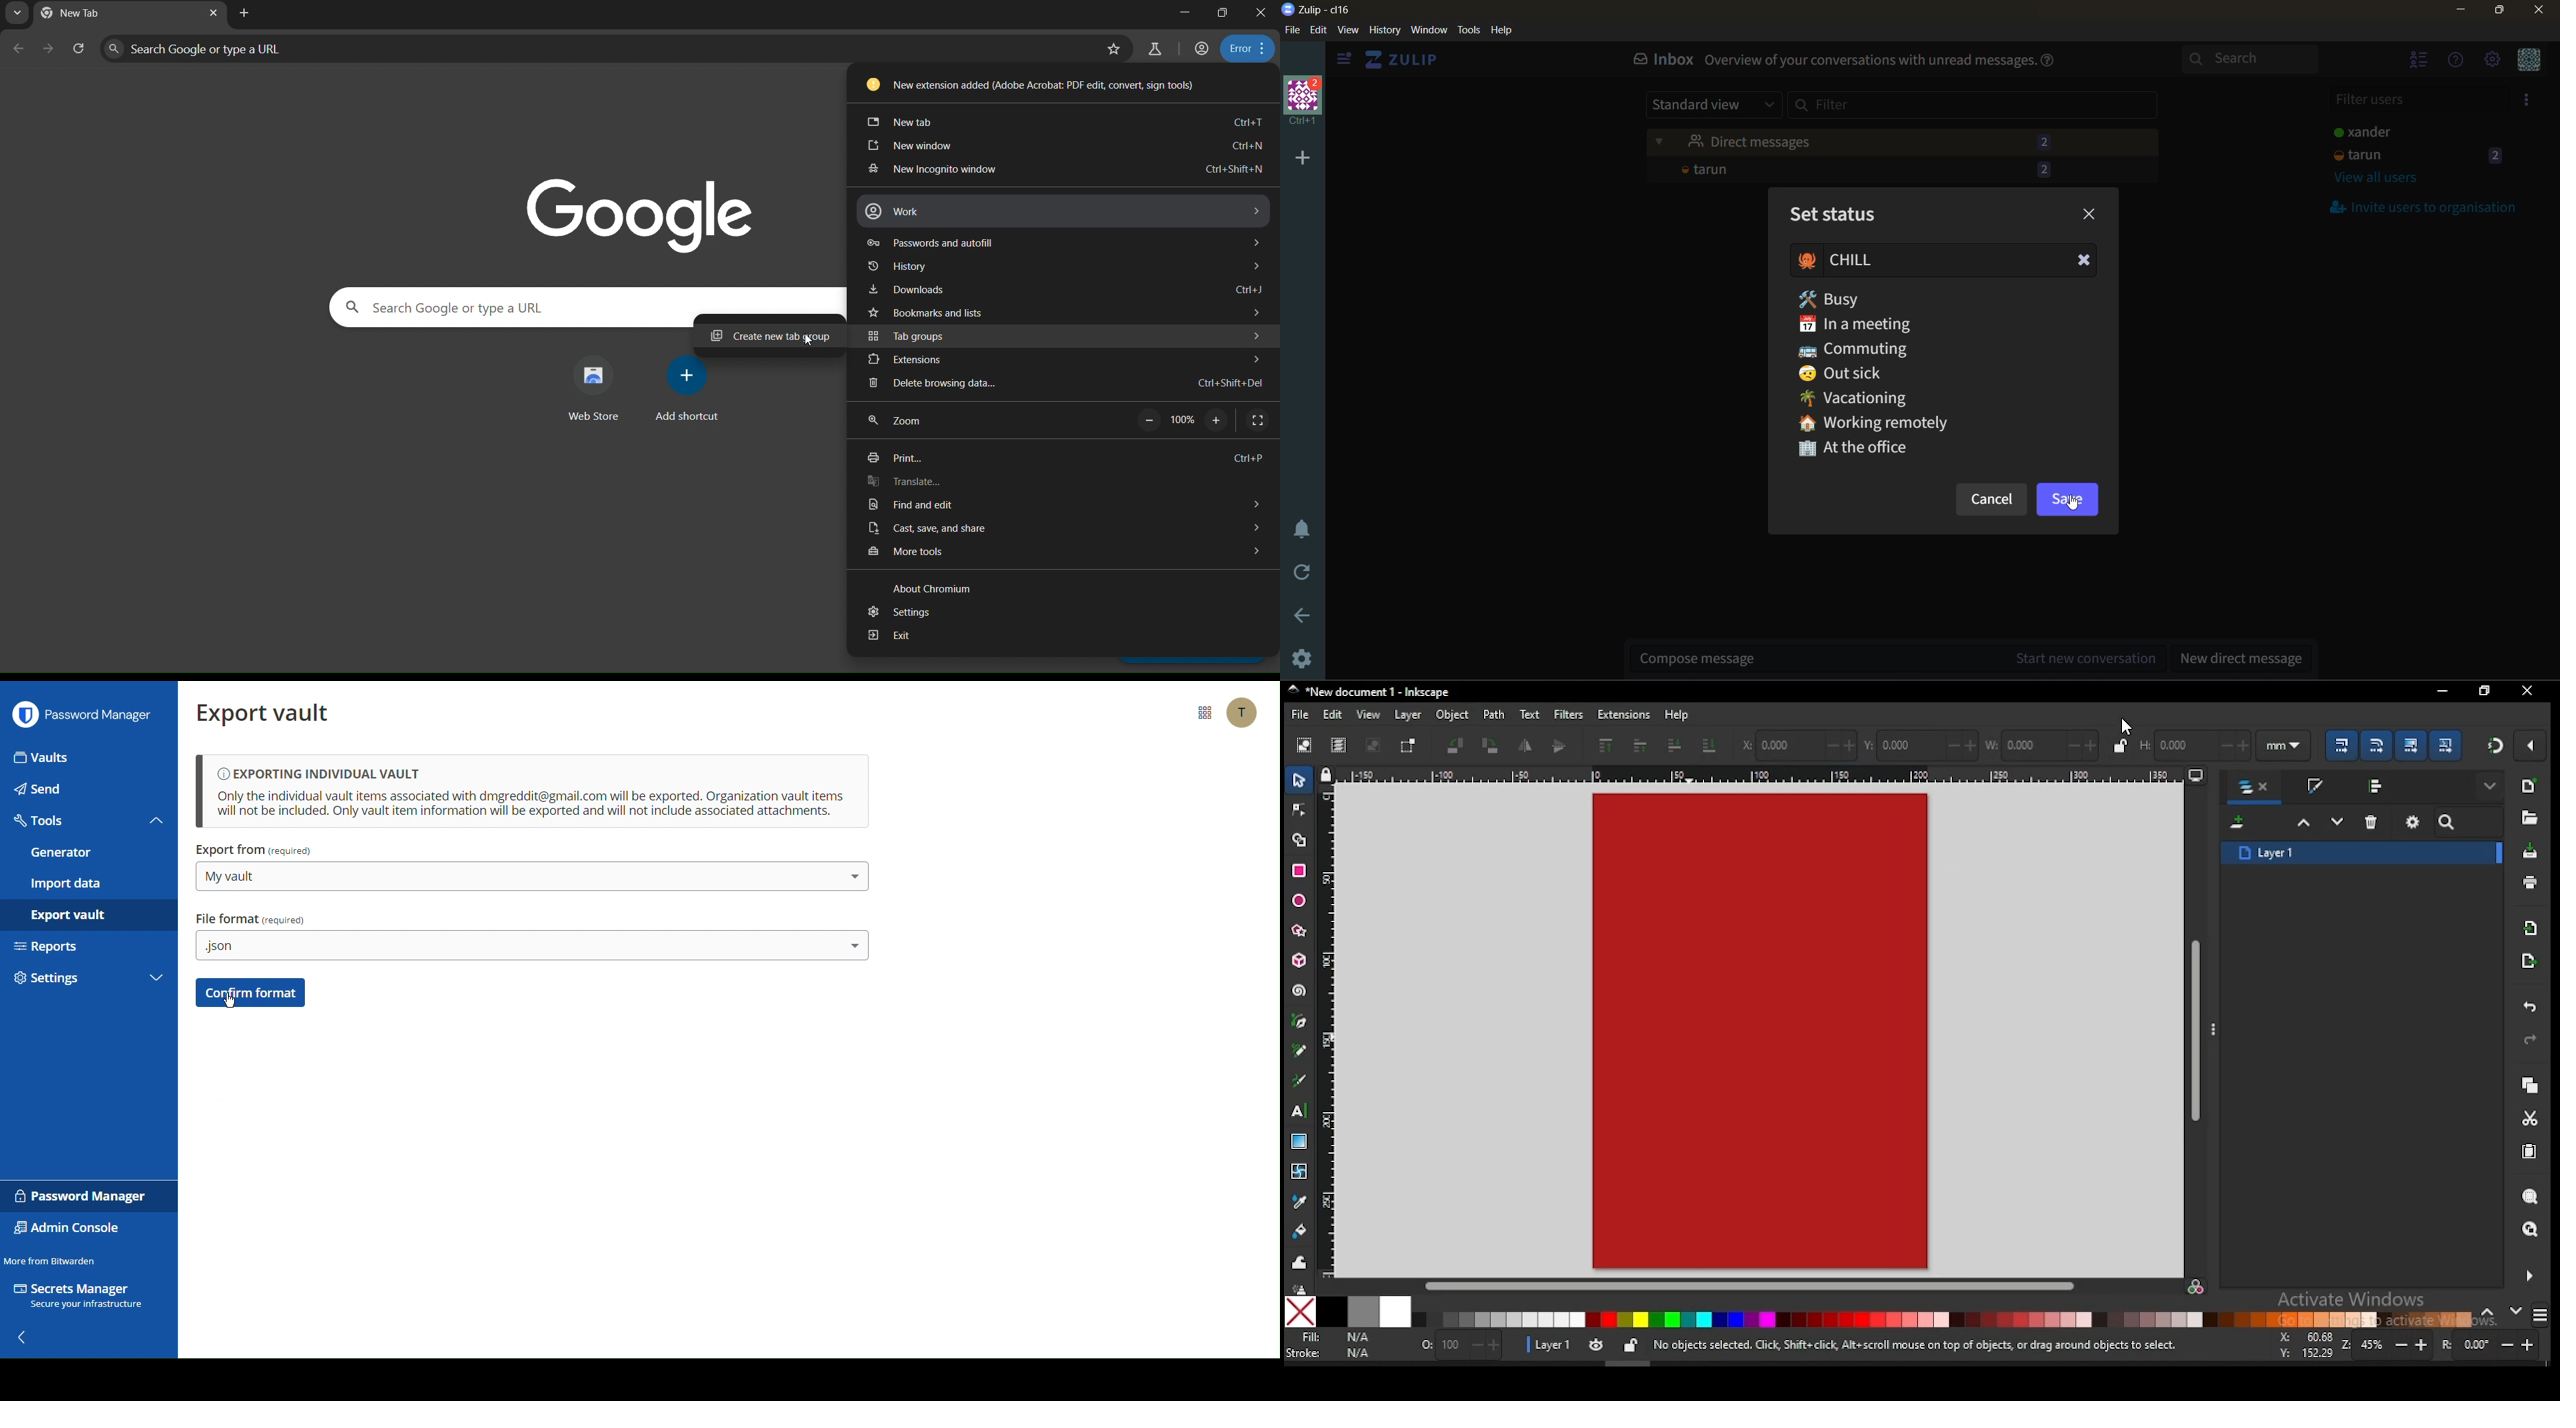  What do you see at coordinates (1760, 1032) in the screenshot?
I see `document (red color)` at bounding box center [1760, 1032].